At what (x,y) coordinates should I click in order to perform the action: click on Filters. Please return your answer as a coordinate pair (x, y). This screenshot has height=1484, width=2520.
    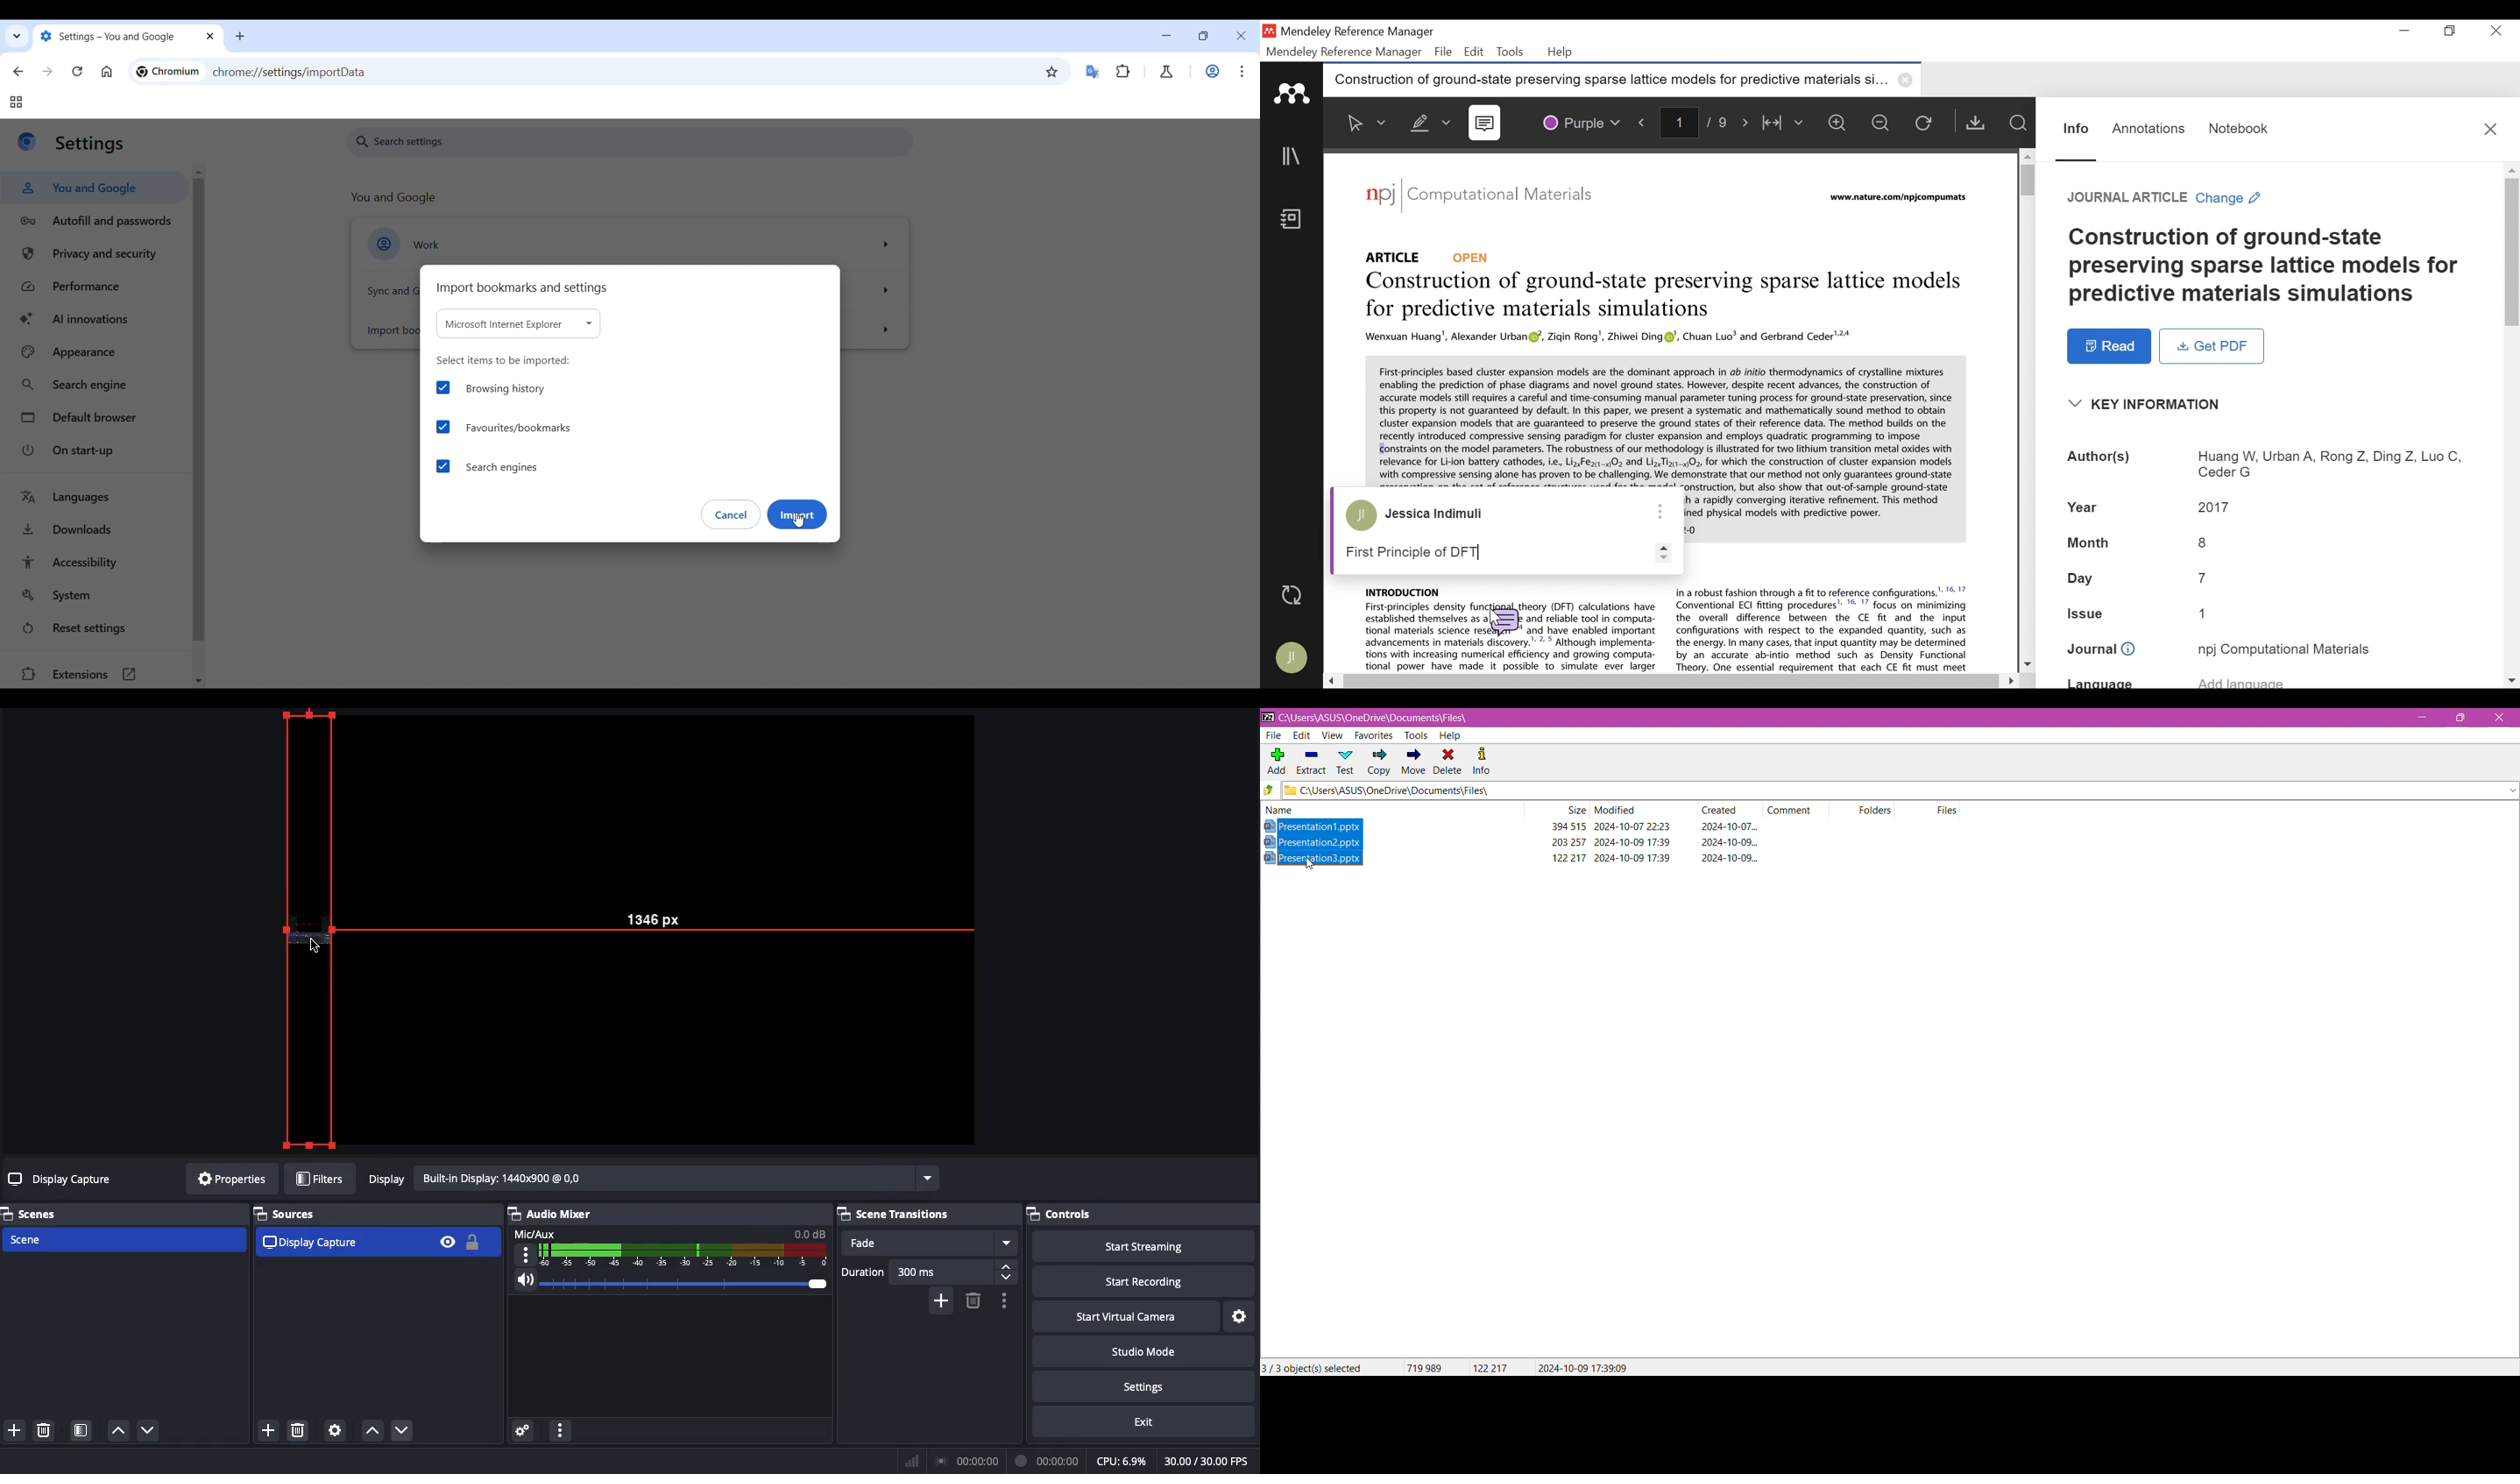
    Looking at the image, I should click on (321, 1180).